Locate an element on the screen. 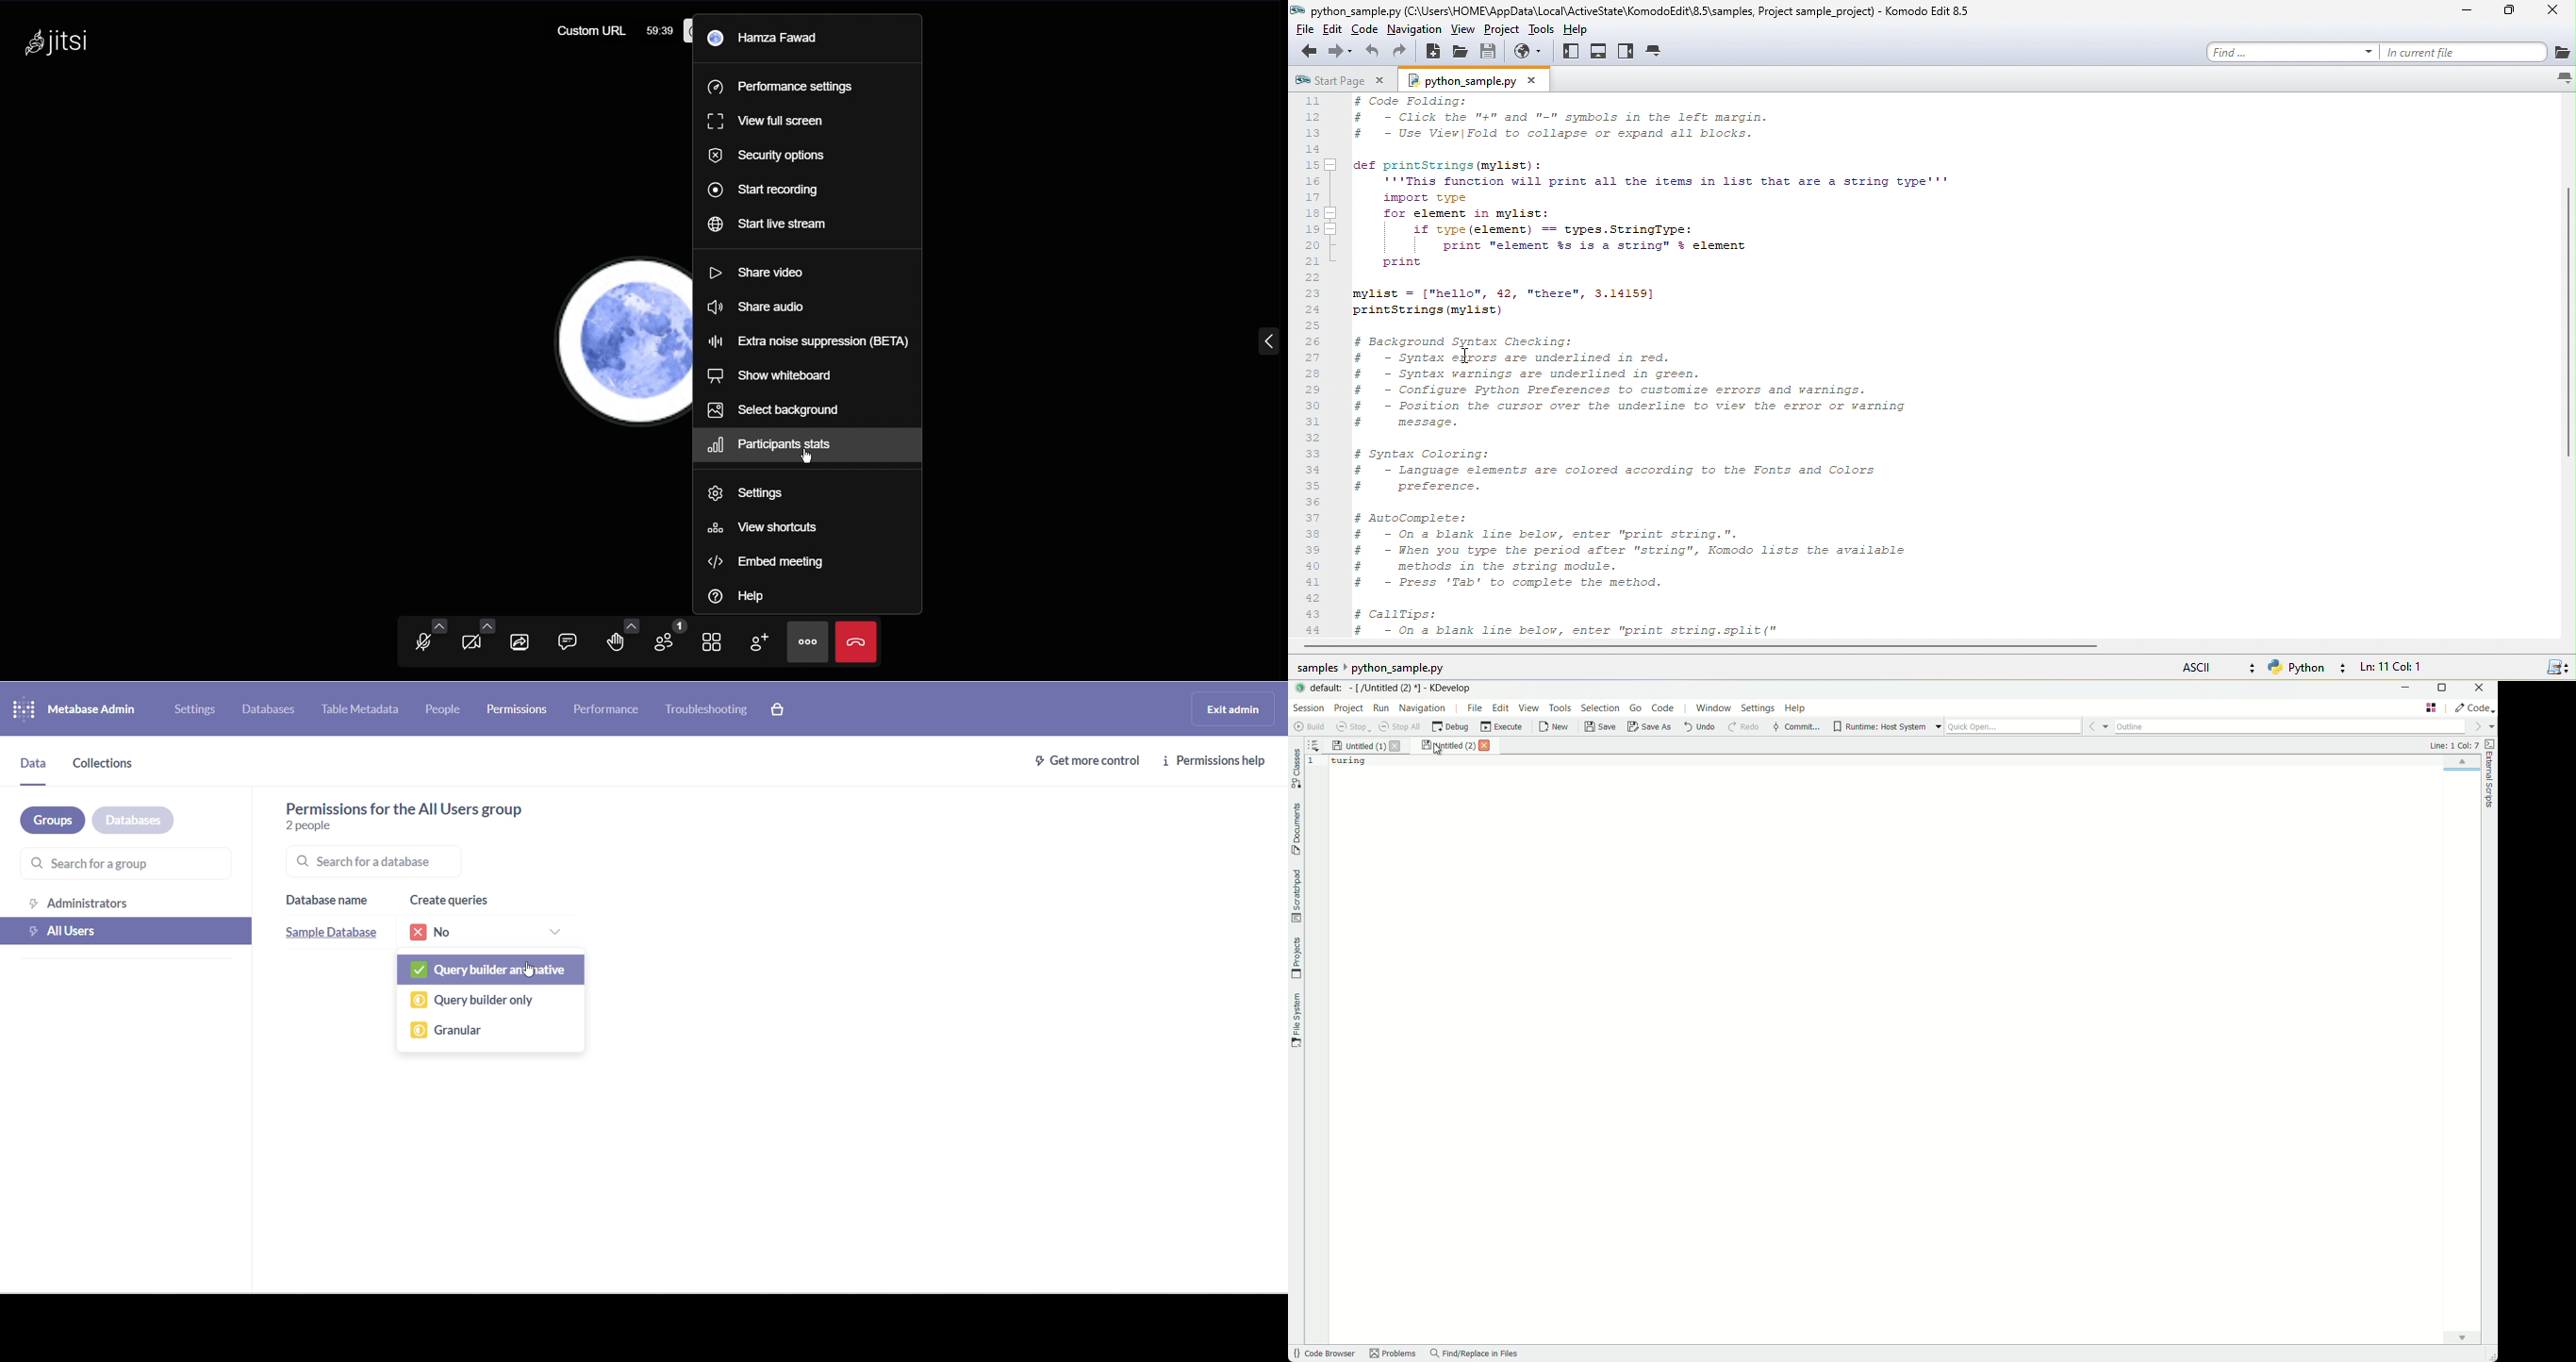 The width and height of the screenshot is (2576, 1372). get more control is located at coordinates (1079, 763).